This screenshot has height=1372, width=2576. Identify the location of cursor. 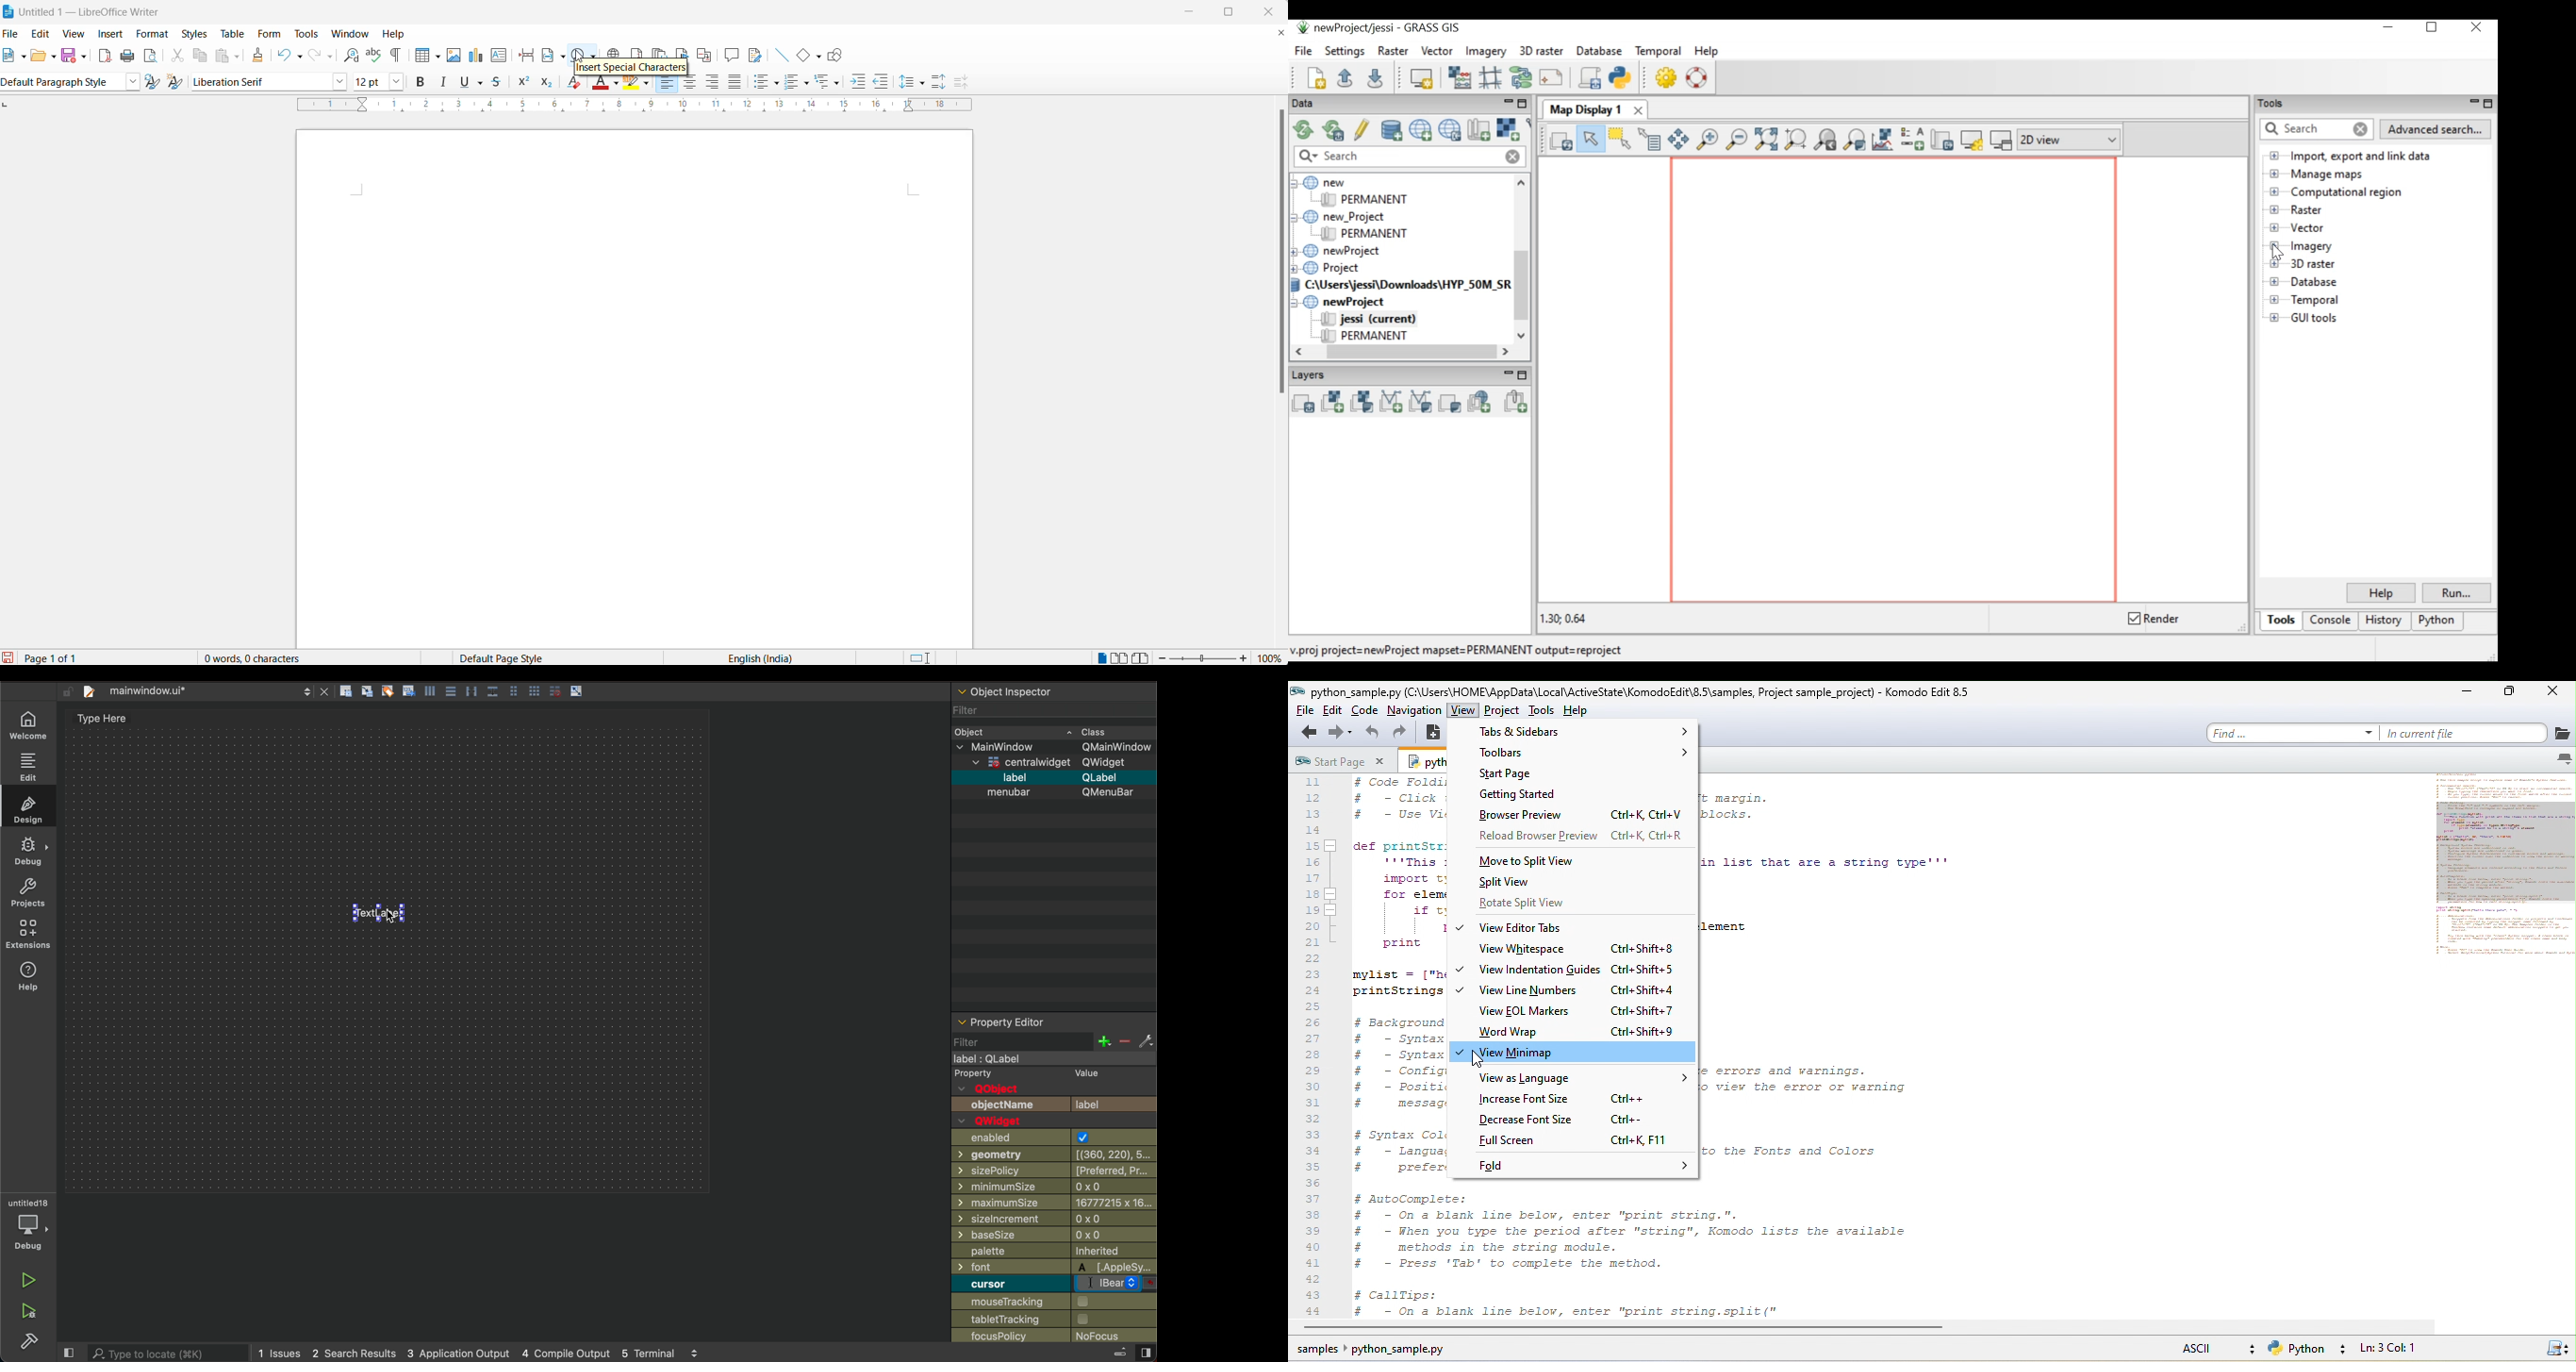
(393, 917).